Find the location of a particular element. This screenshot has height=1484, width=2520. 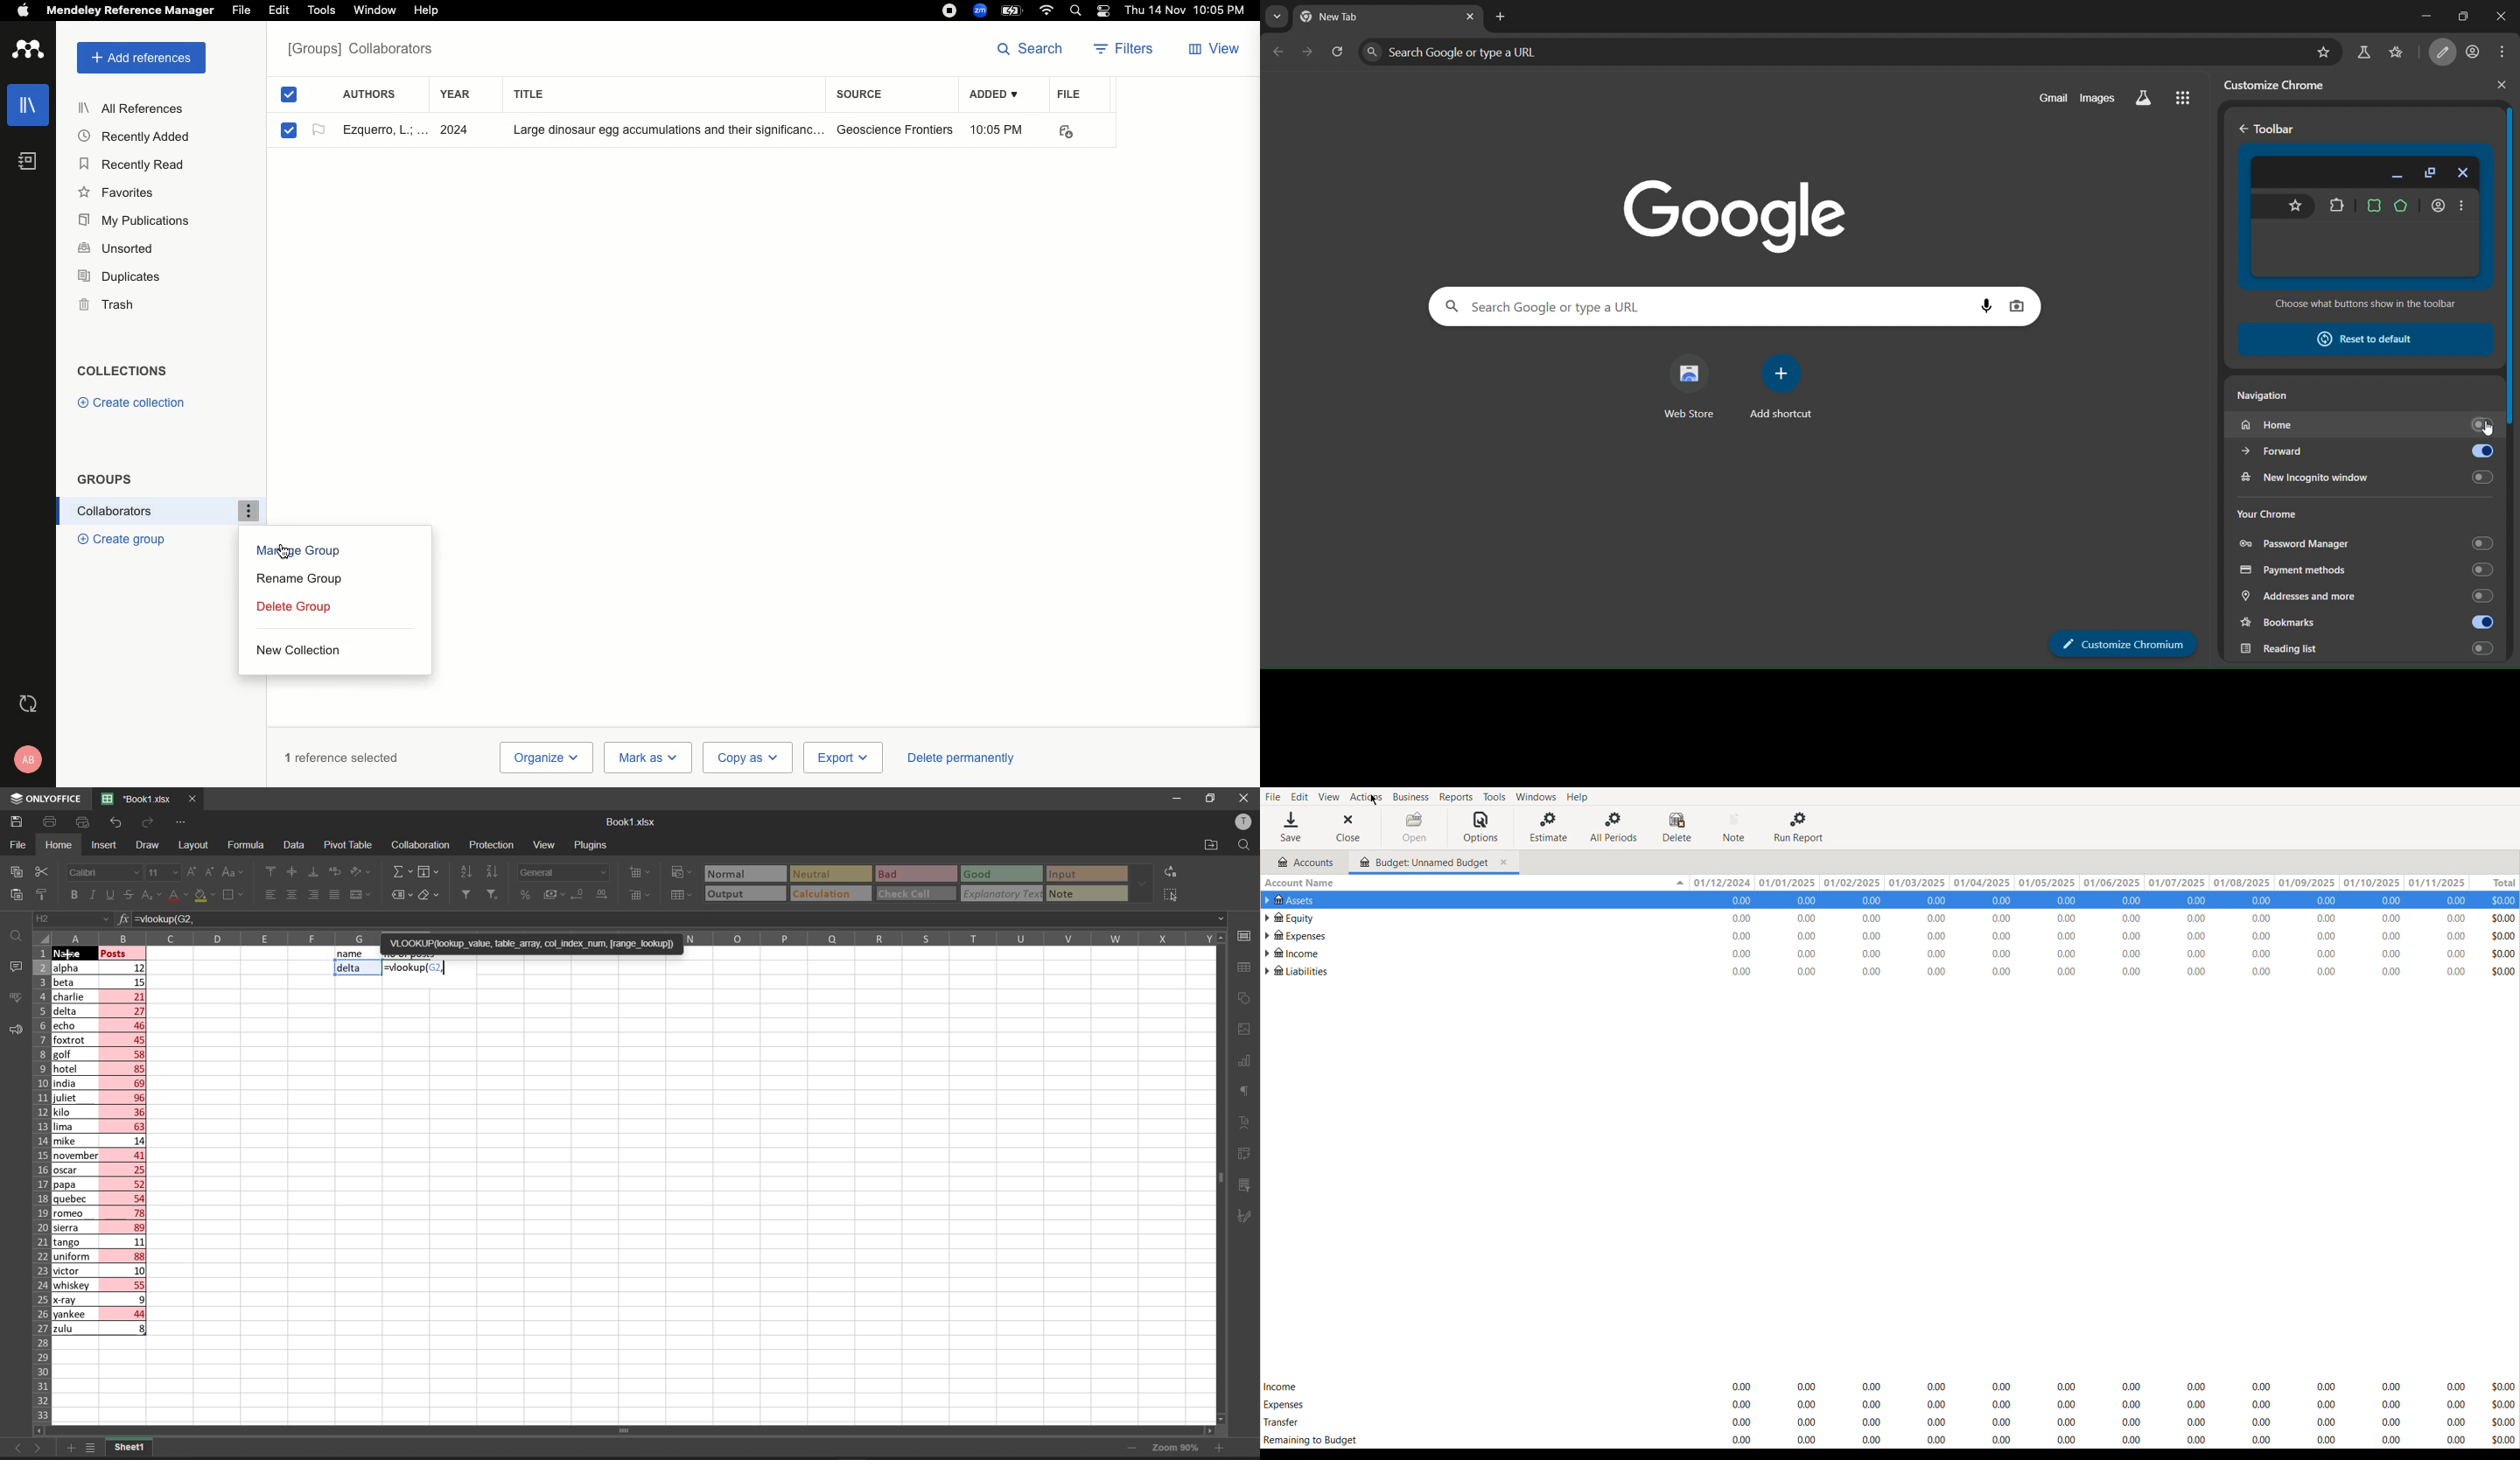

Create collection is located at coordinates (133, 402).